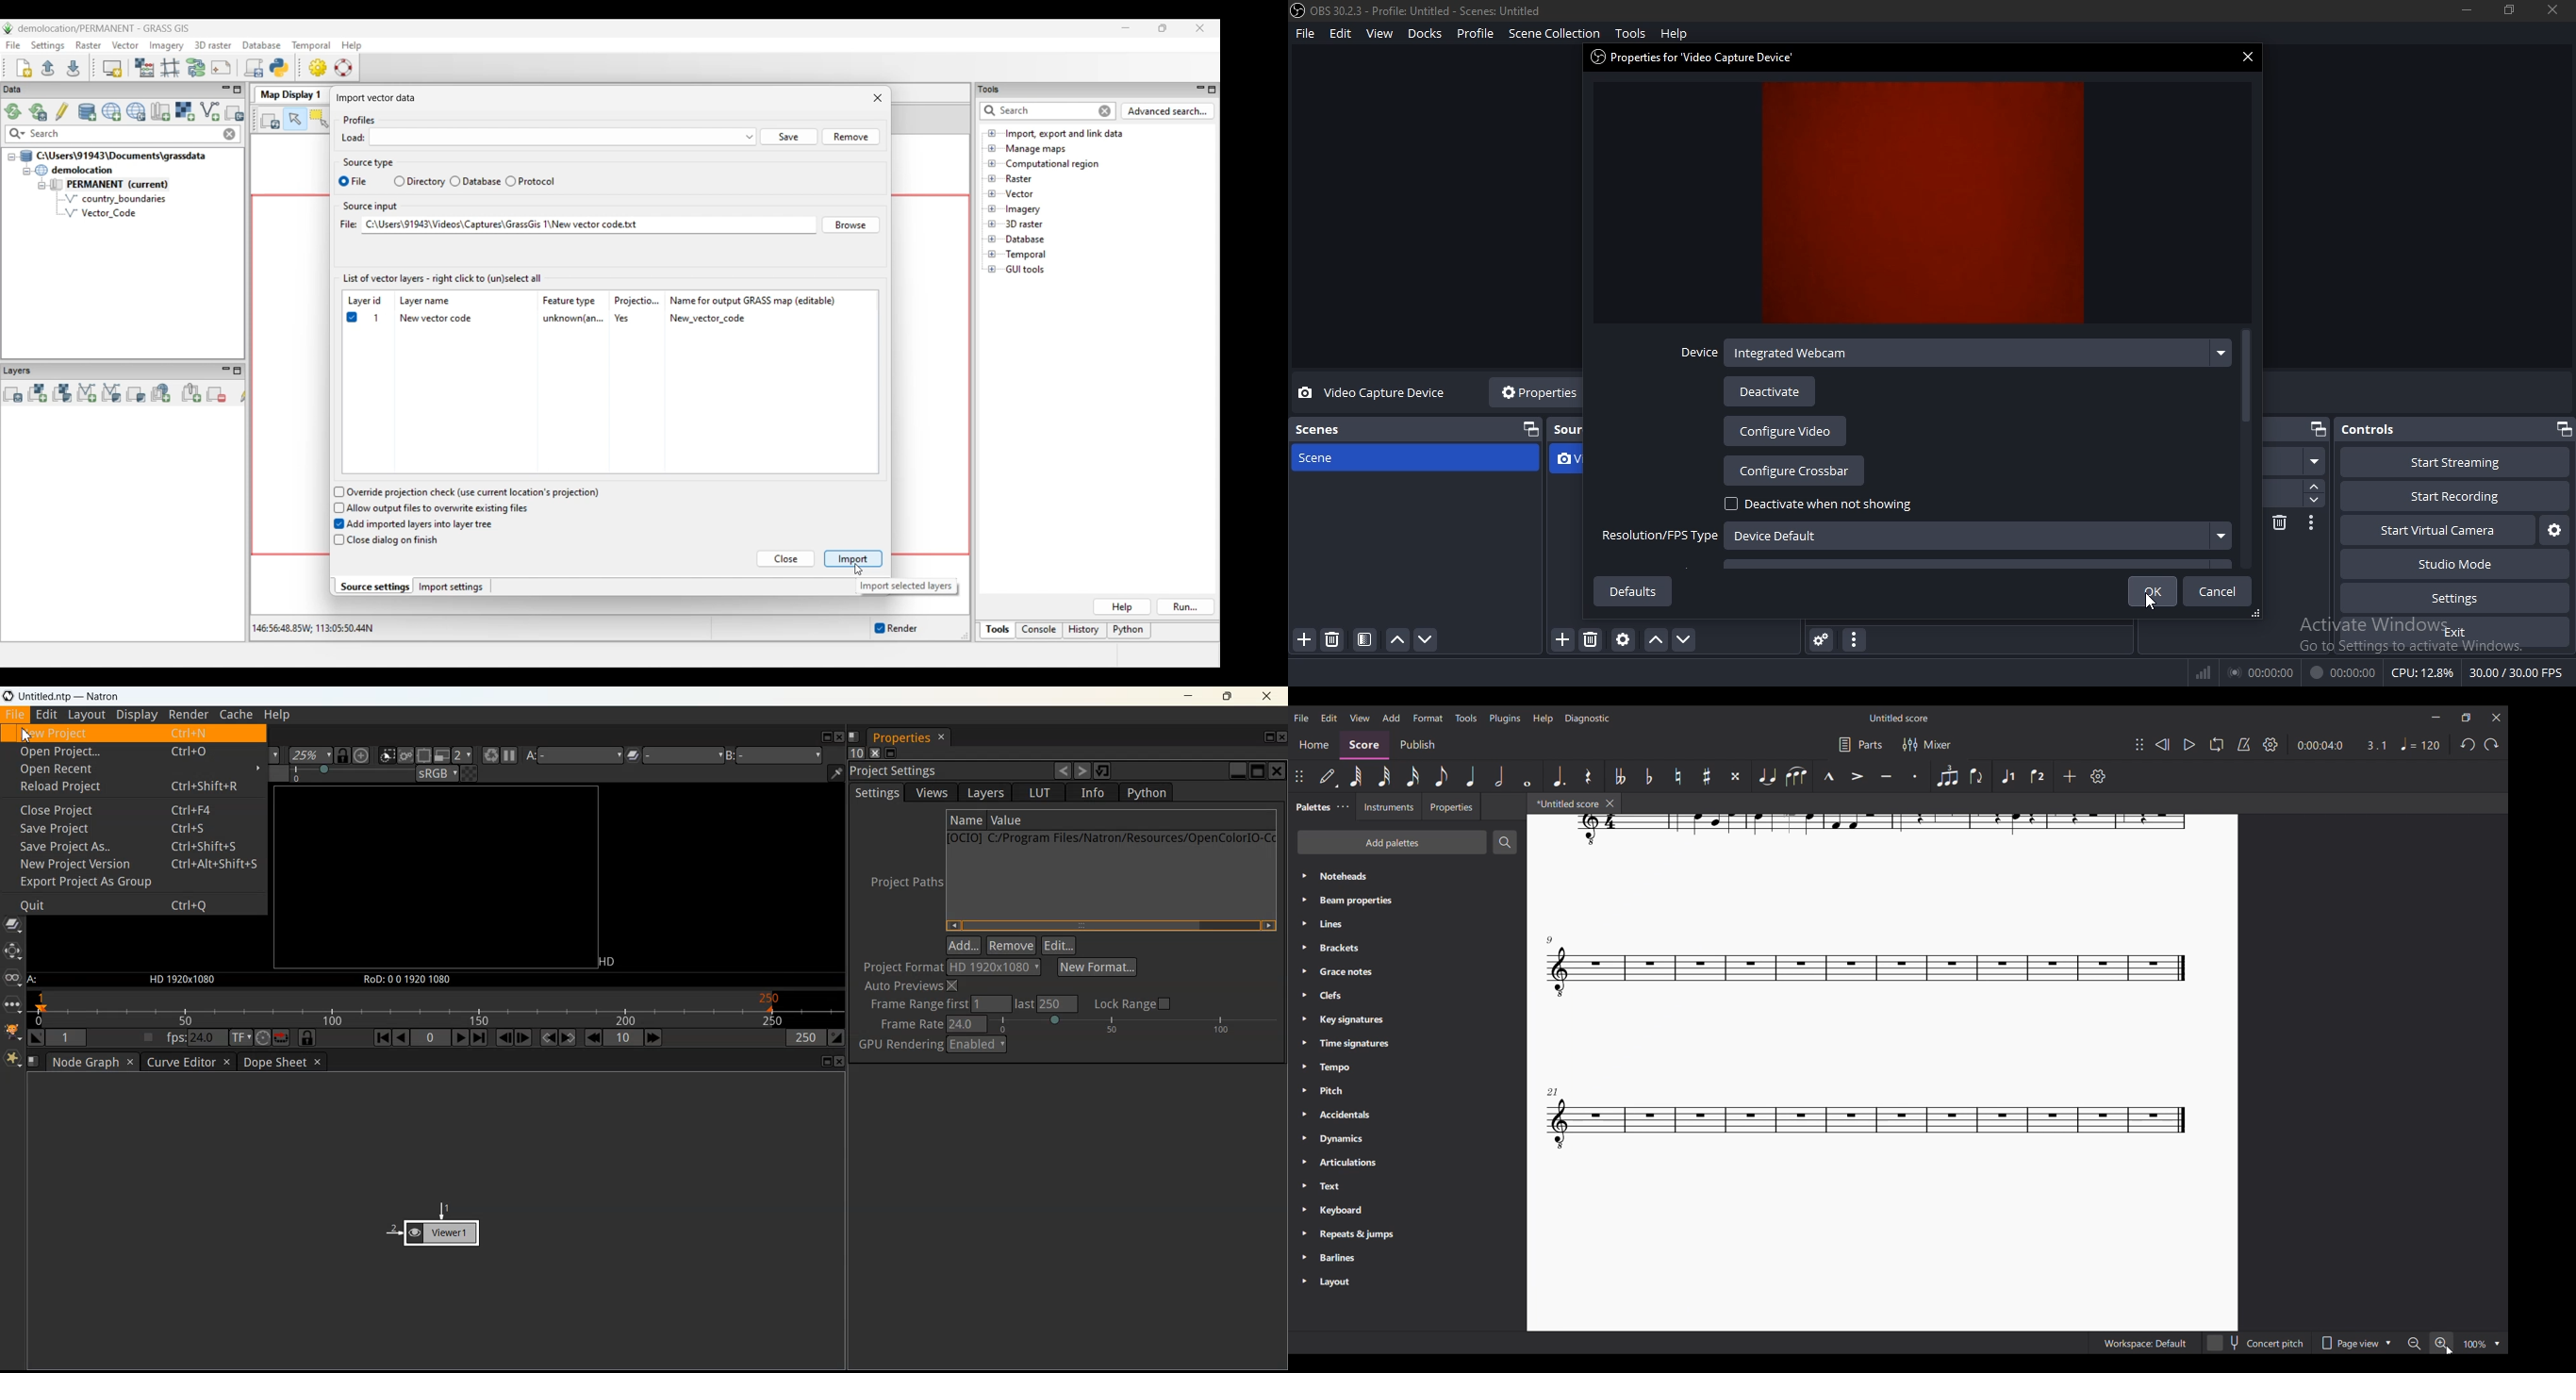 The height and width of the screenshot is (1400, 2576). What do you see at coordinates (1698, 58) in the screenshot?
I see `properties for video capture device` at bounding box center [1698, 58].